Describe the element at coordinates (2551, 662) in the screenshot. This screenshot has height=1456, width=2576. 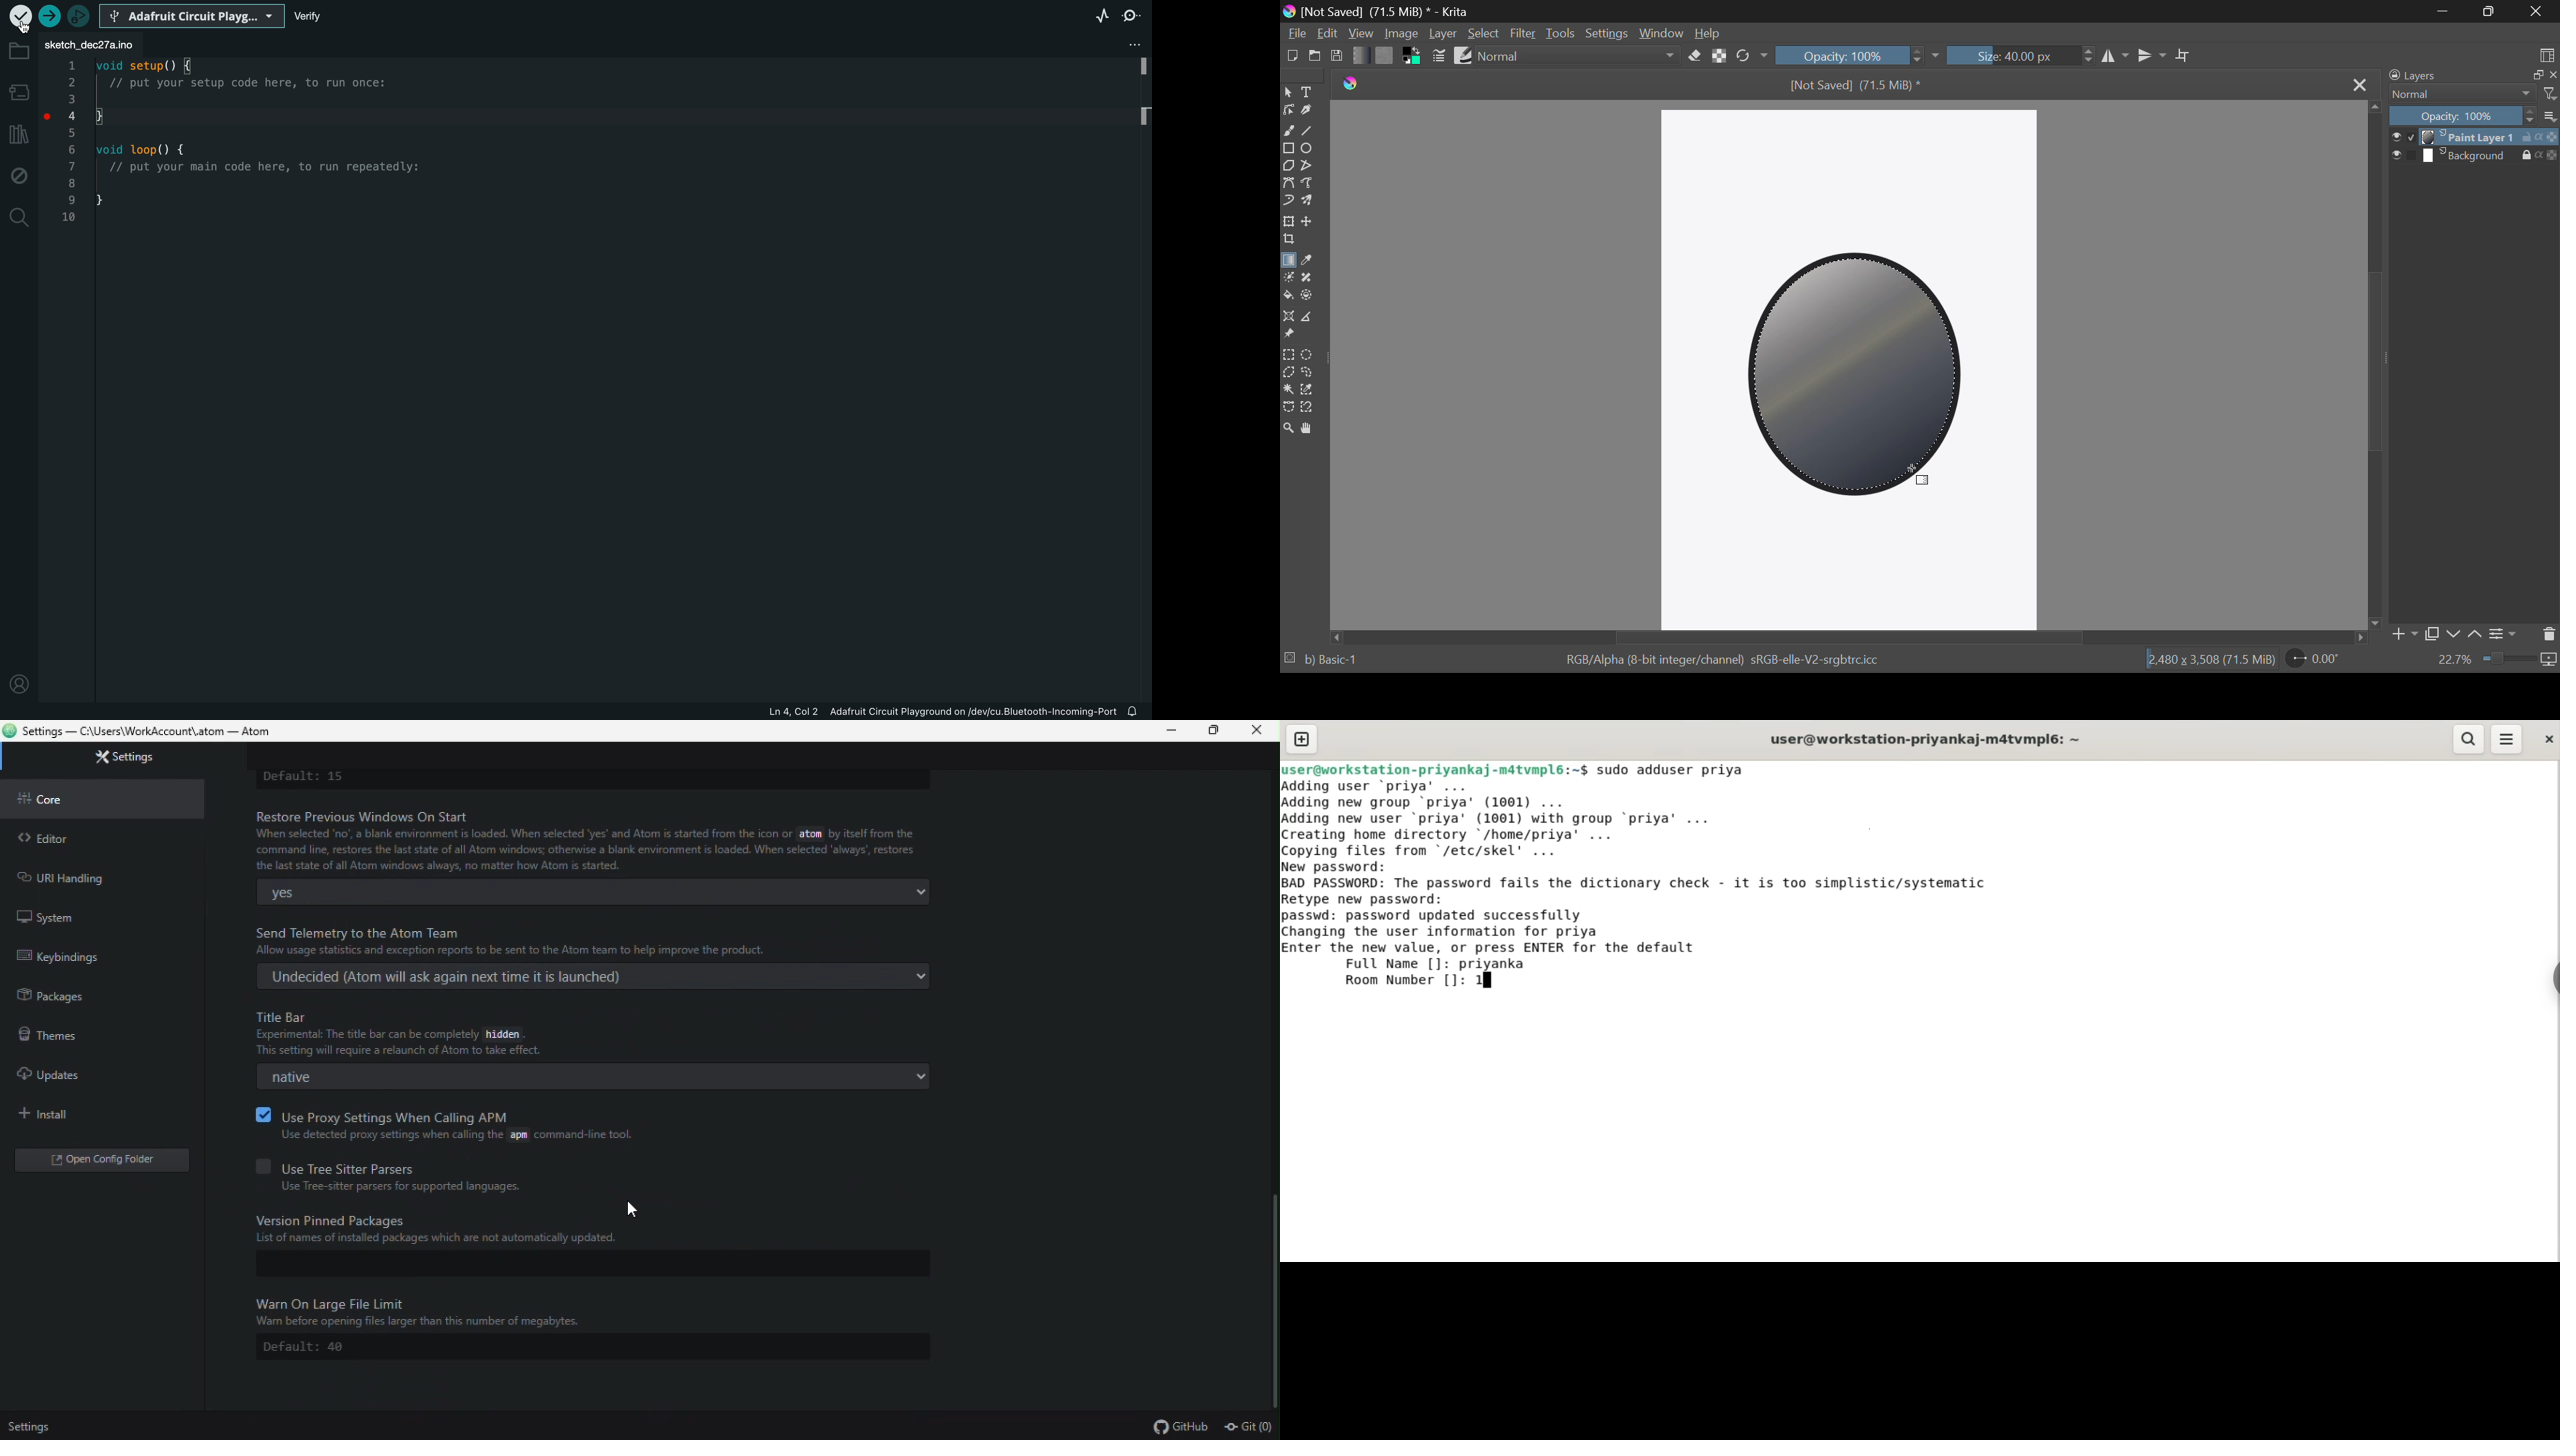
I see `icon` at that location.